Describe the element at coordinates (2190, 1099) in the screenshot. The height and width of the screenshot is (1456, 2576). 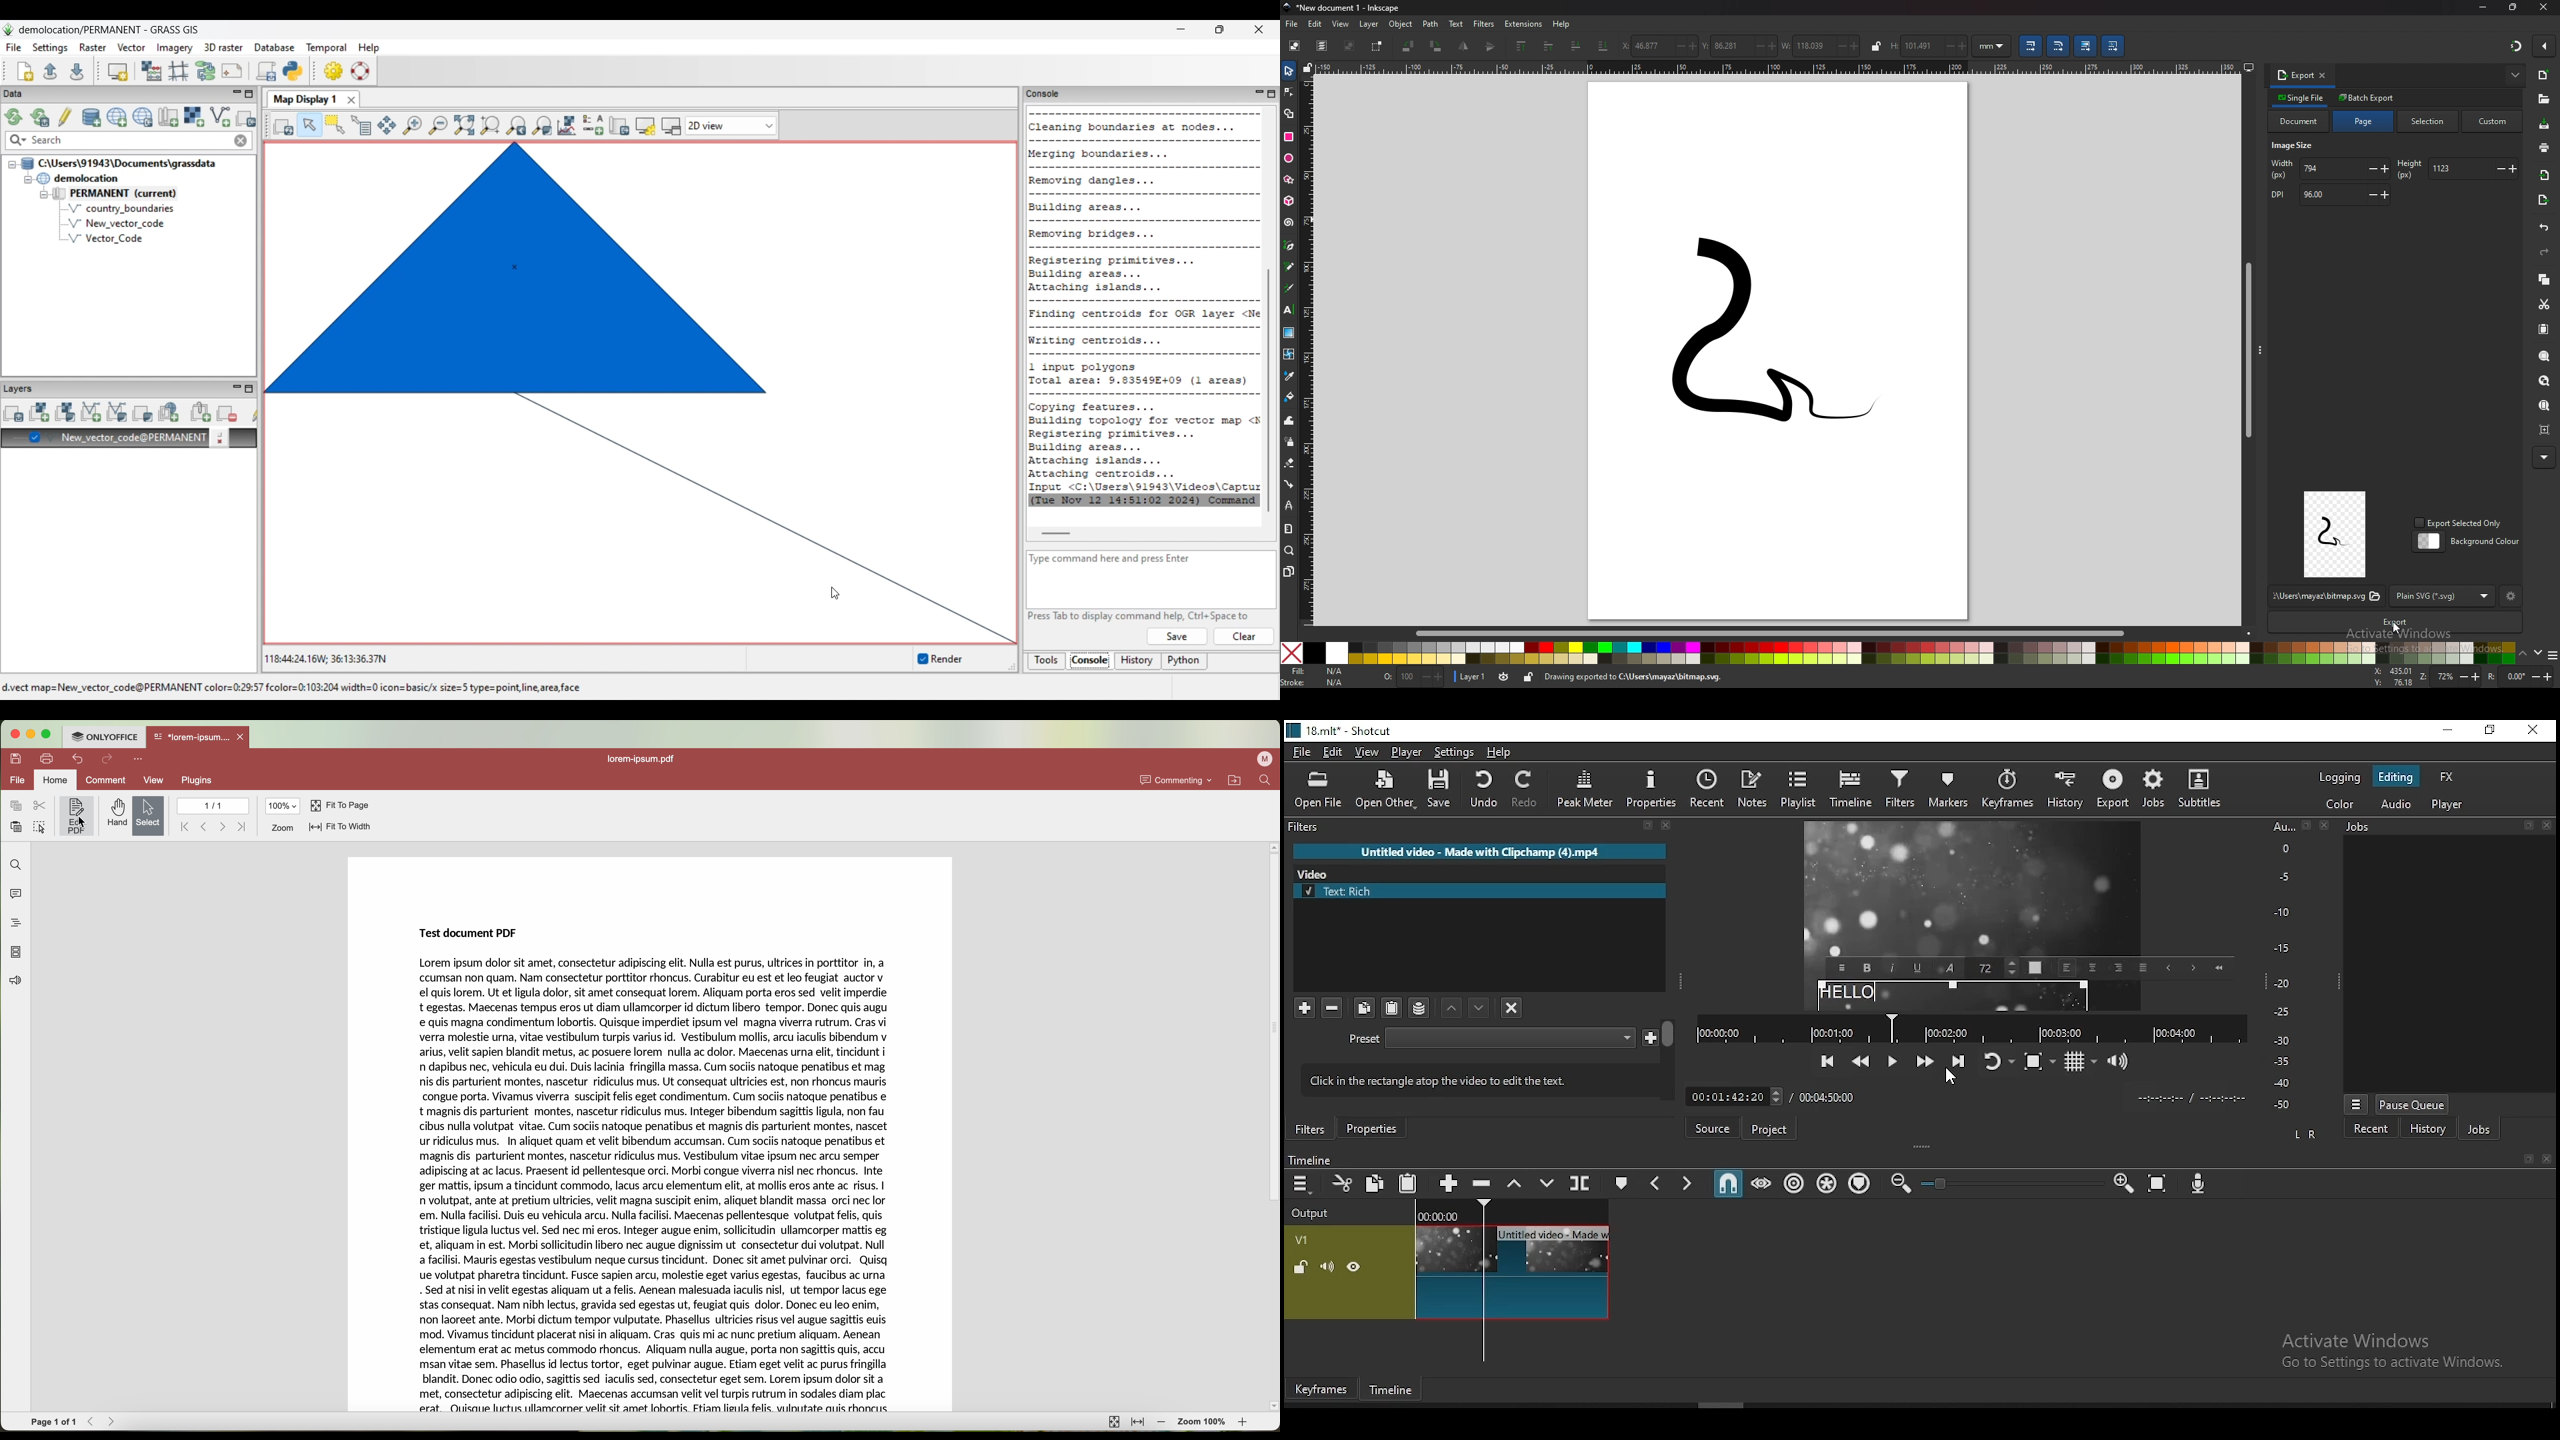
I see `Clip Time` at that location.